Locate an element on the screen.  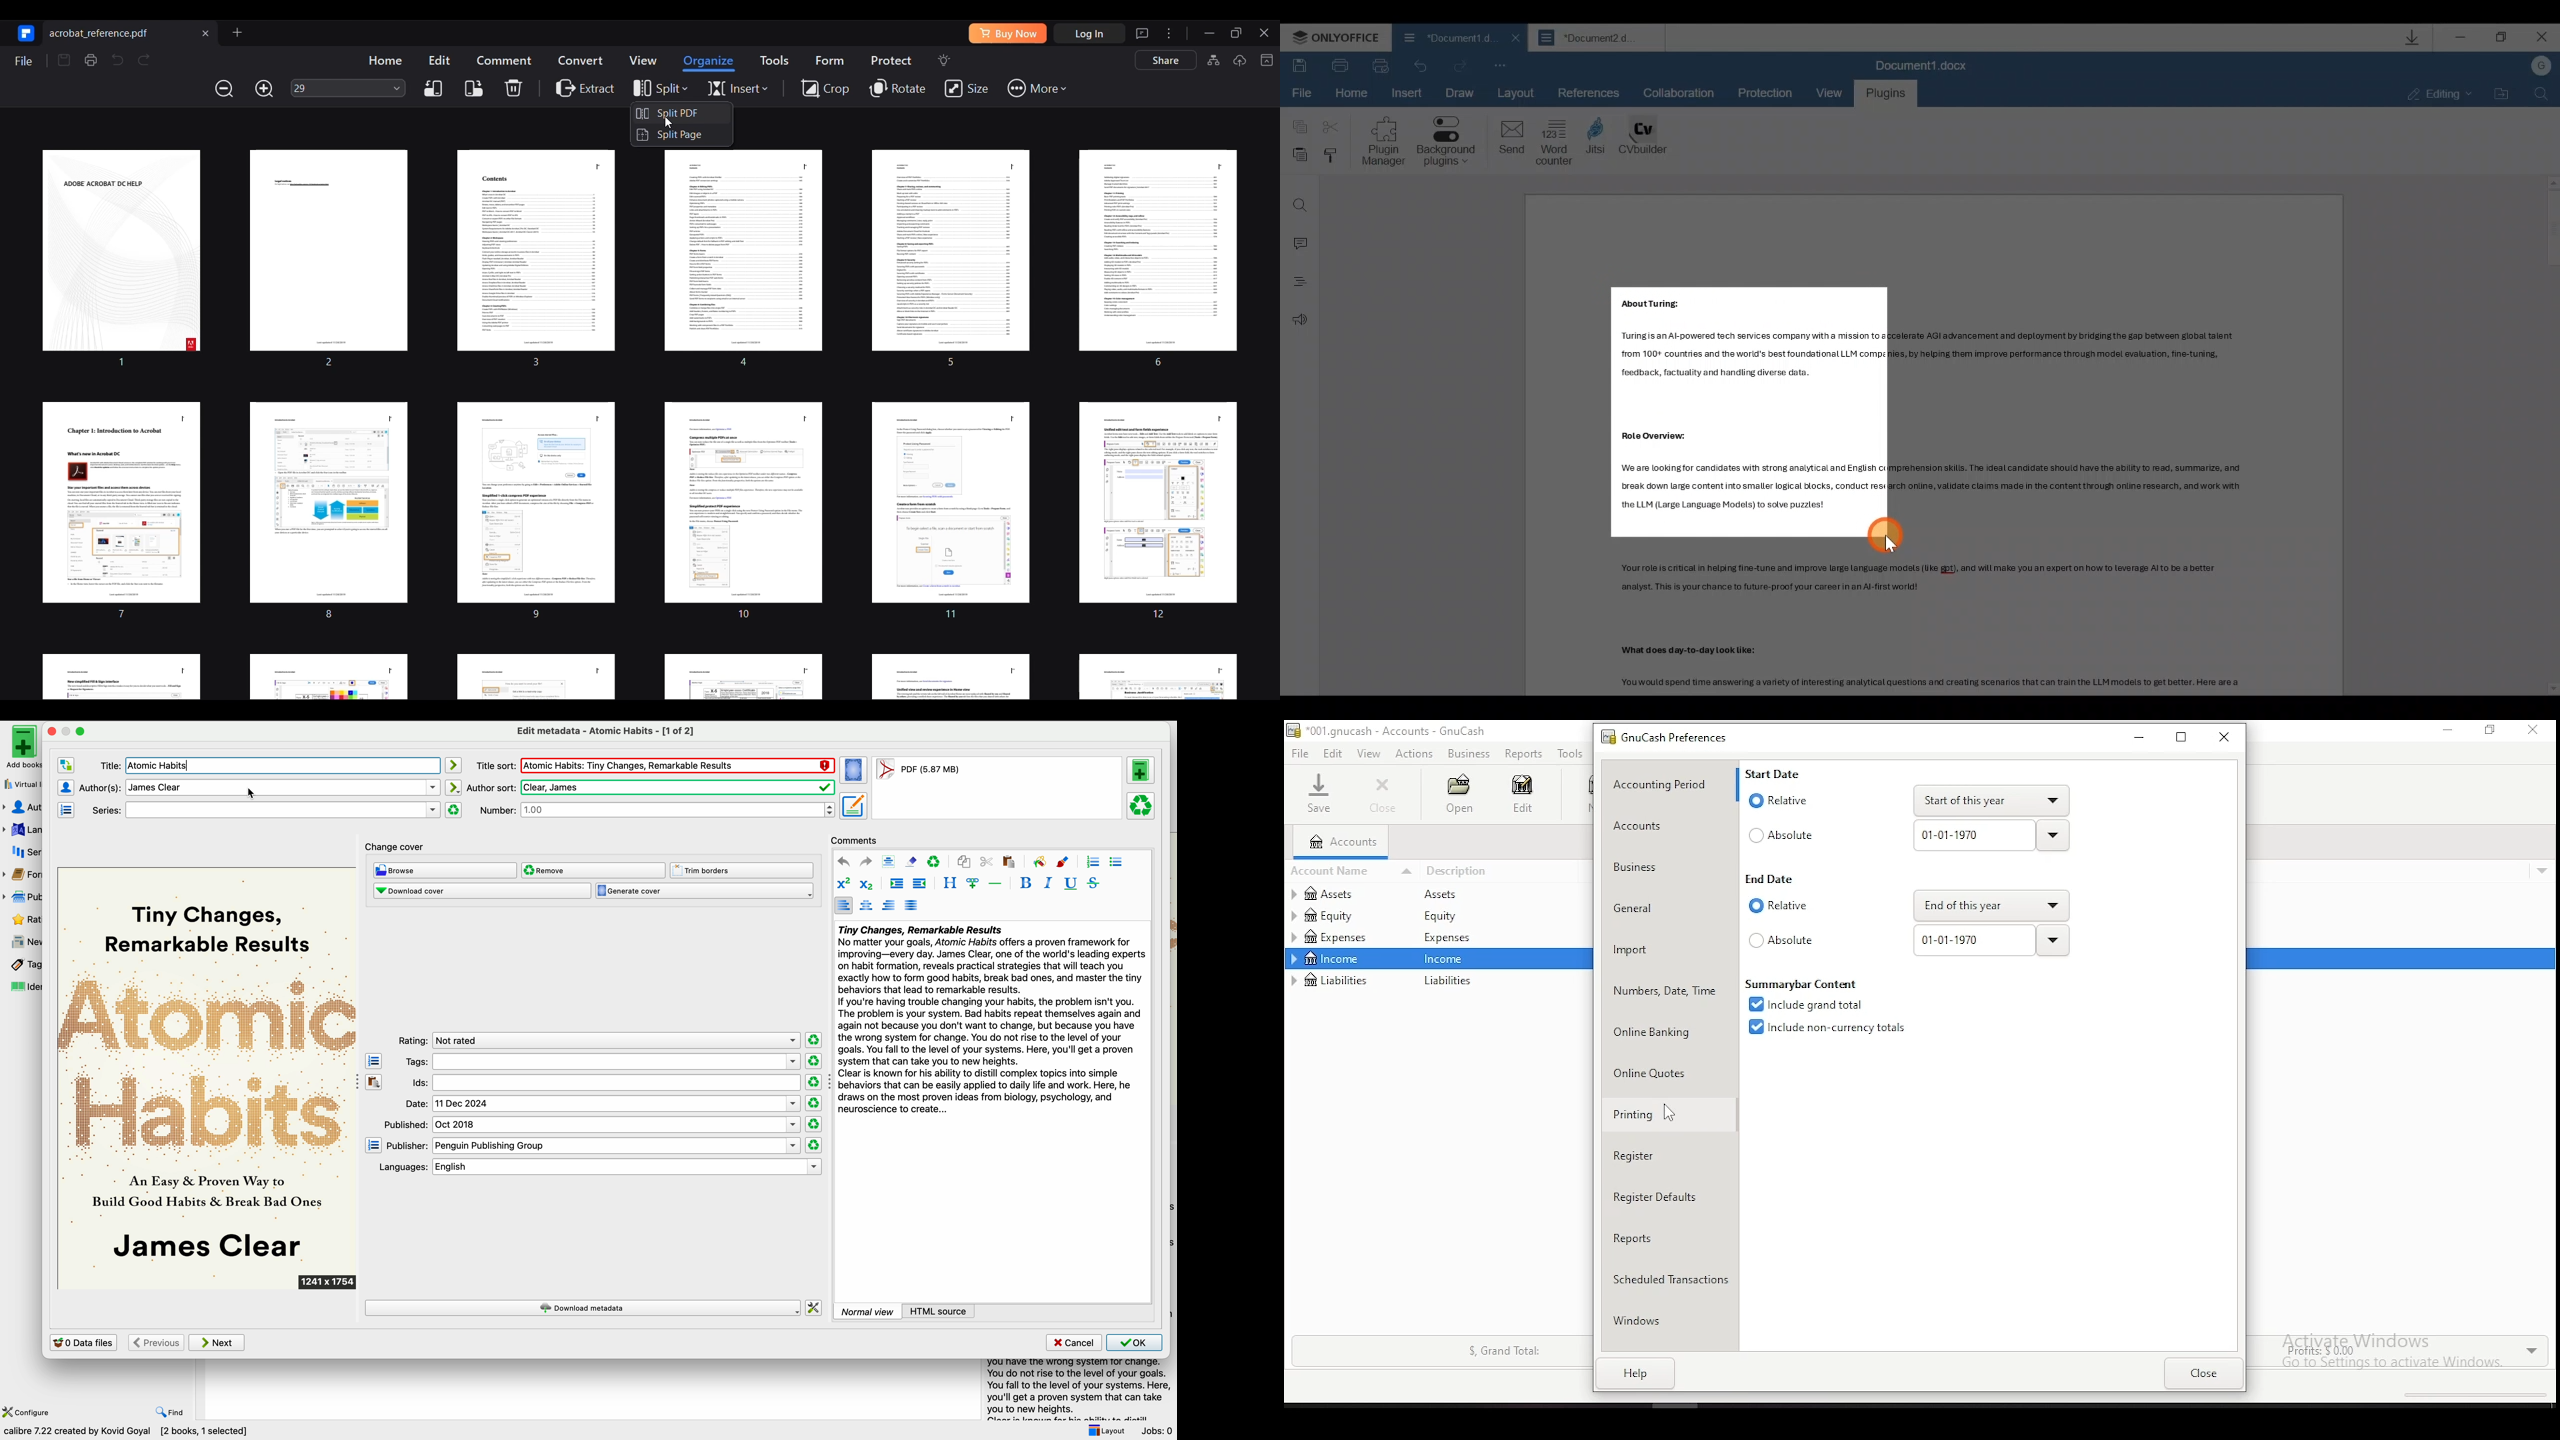
Customize quick access toolbar is located at coordinates (1501, 66).